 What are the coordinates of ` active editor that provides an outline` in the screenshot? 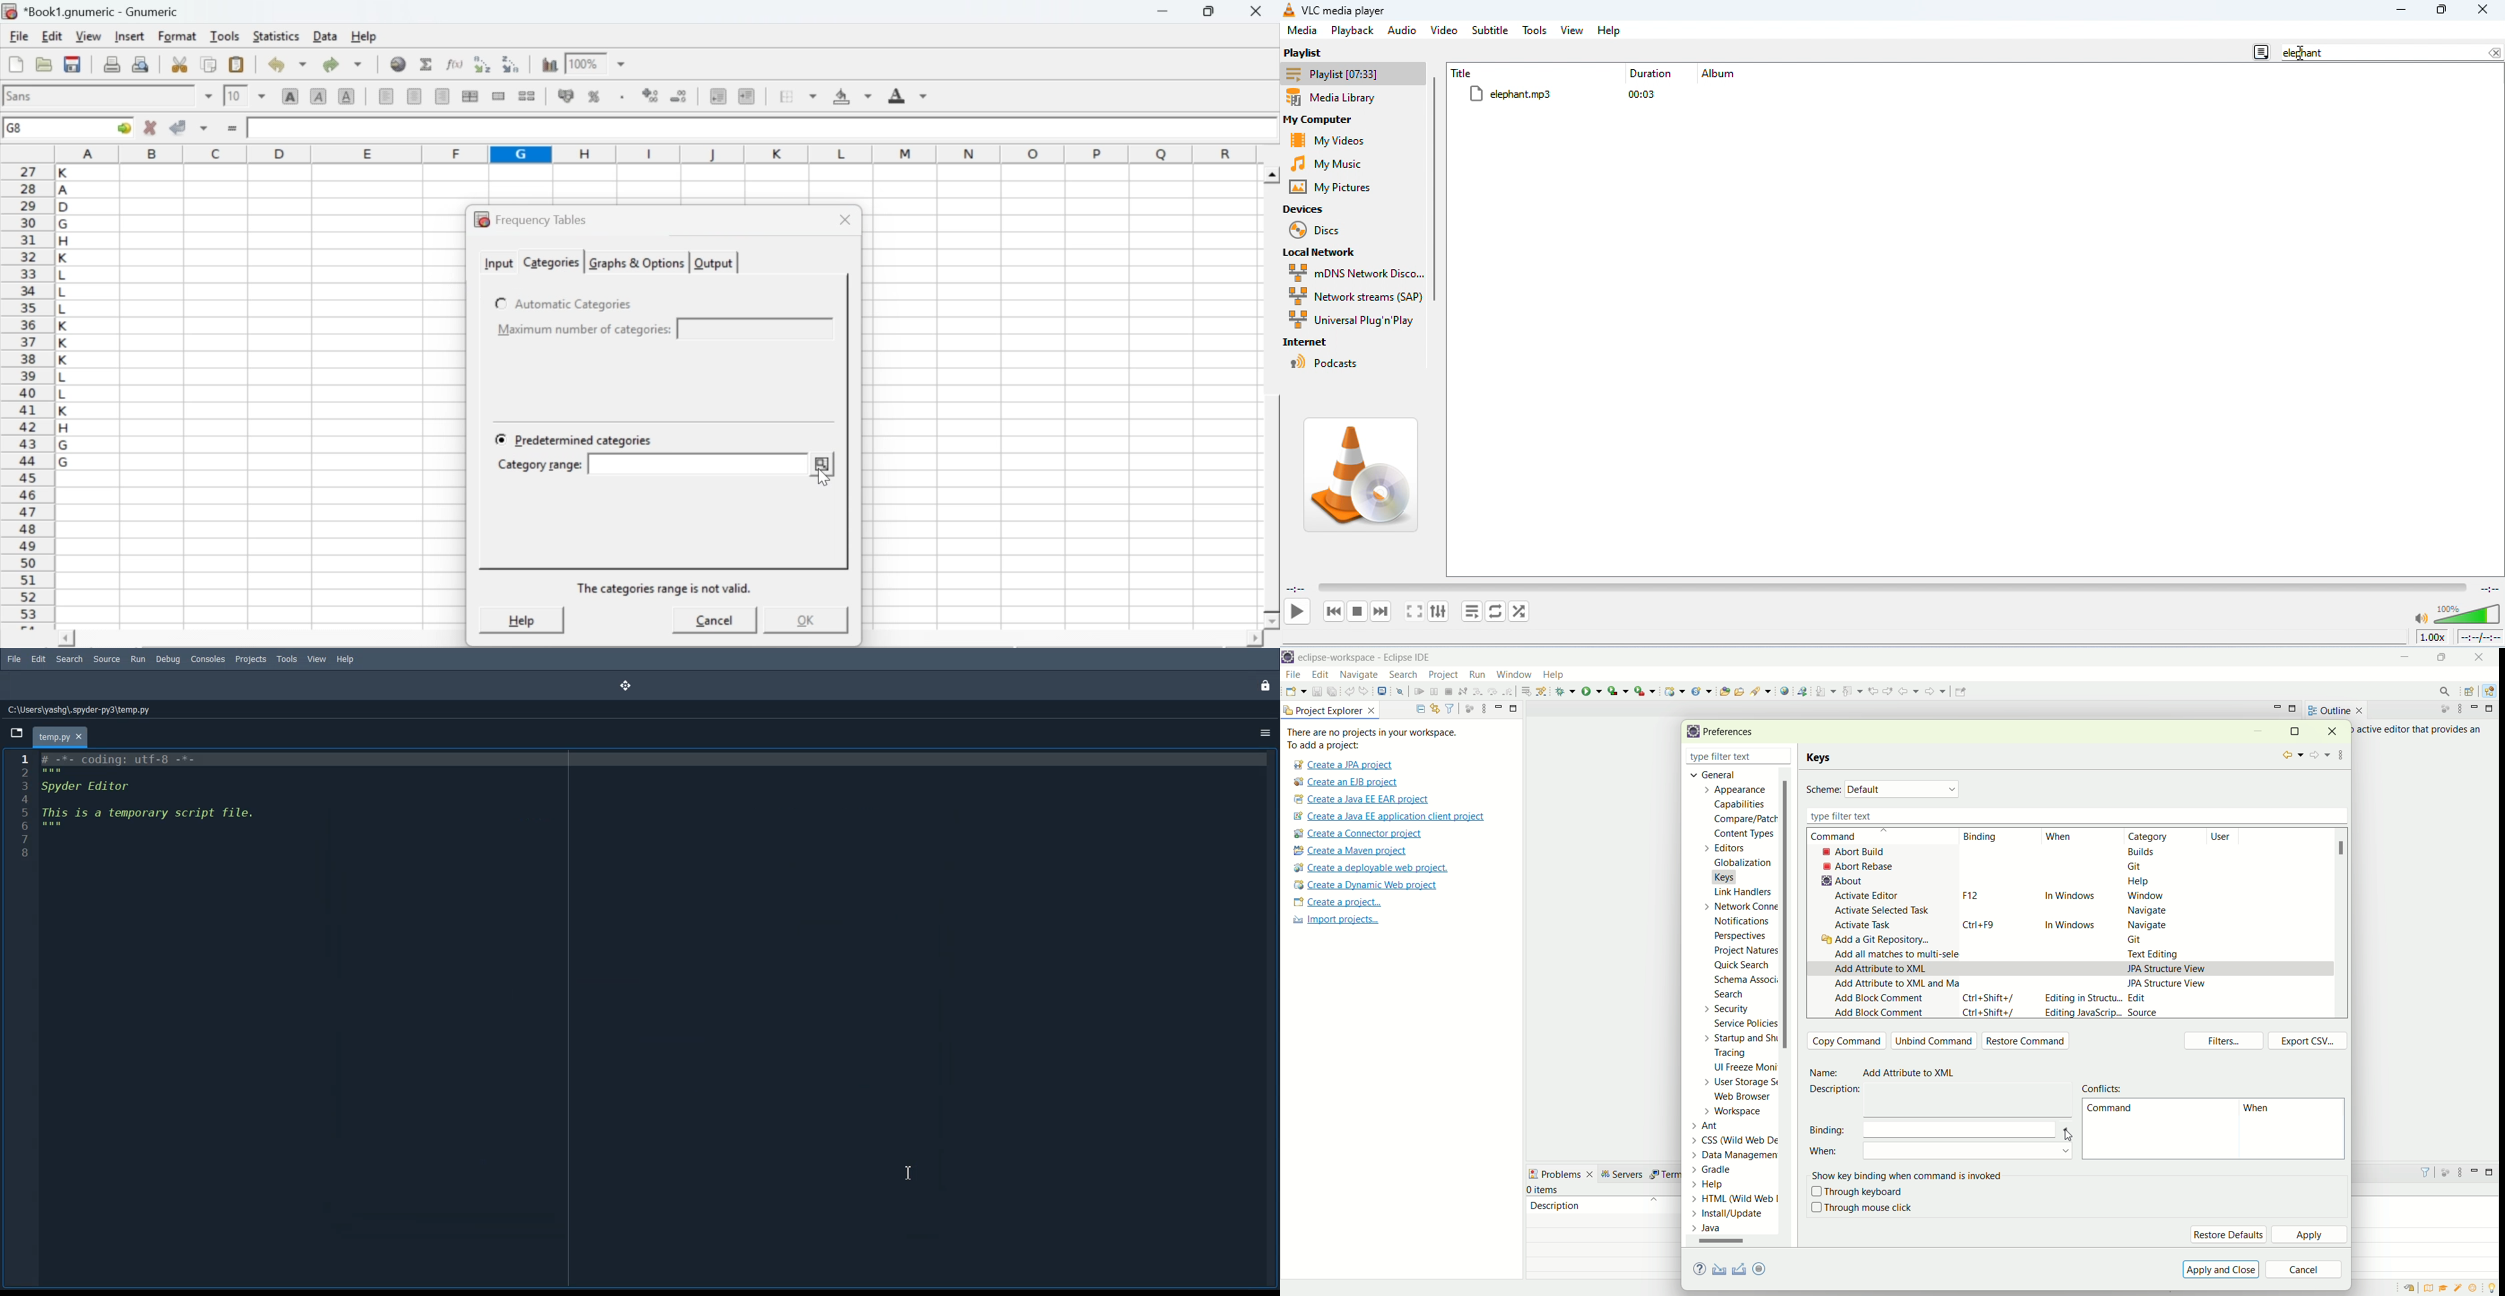 It's located at (2421, 730).